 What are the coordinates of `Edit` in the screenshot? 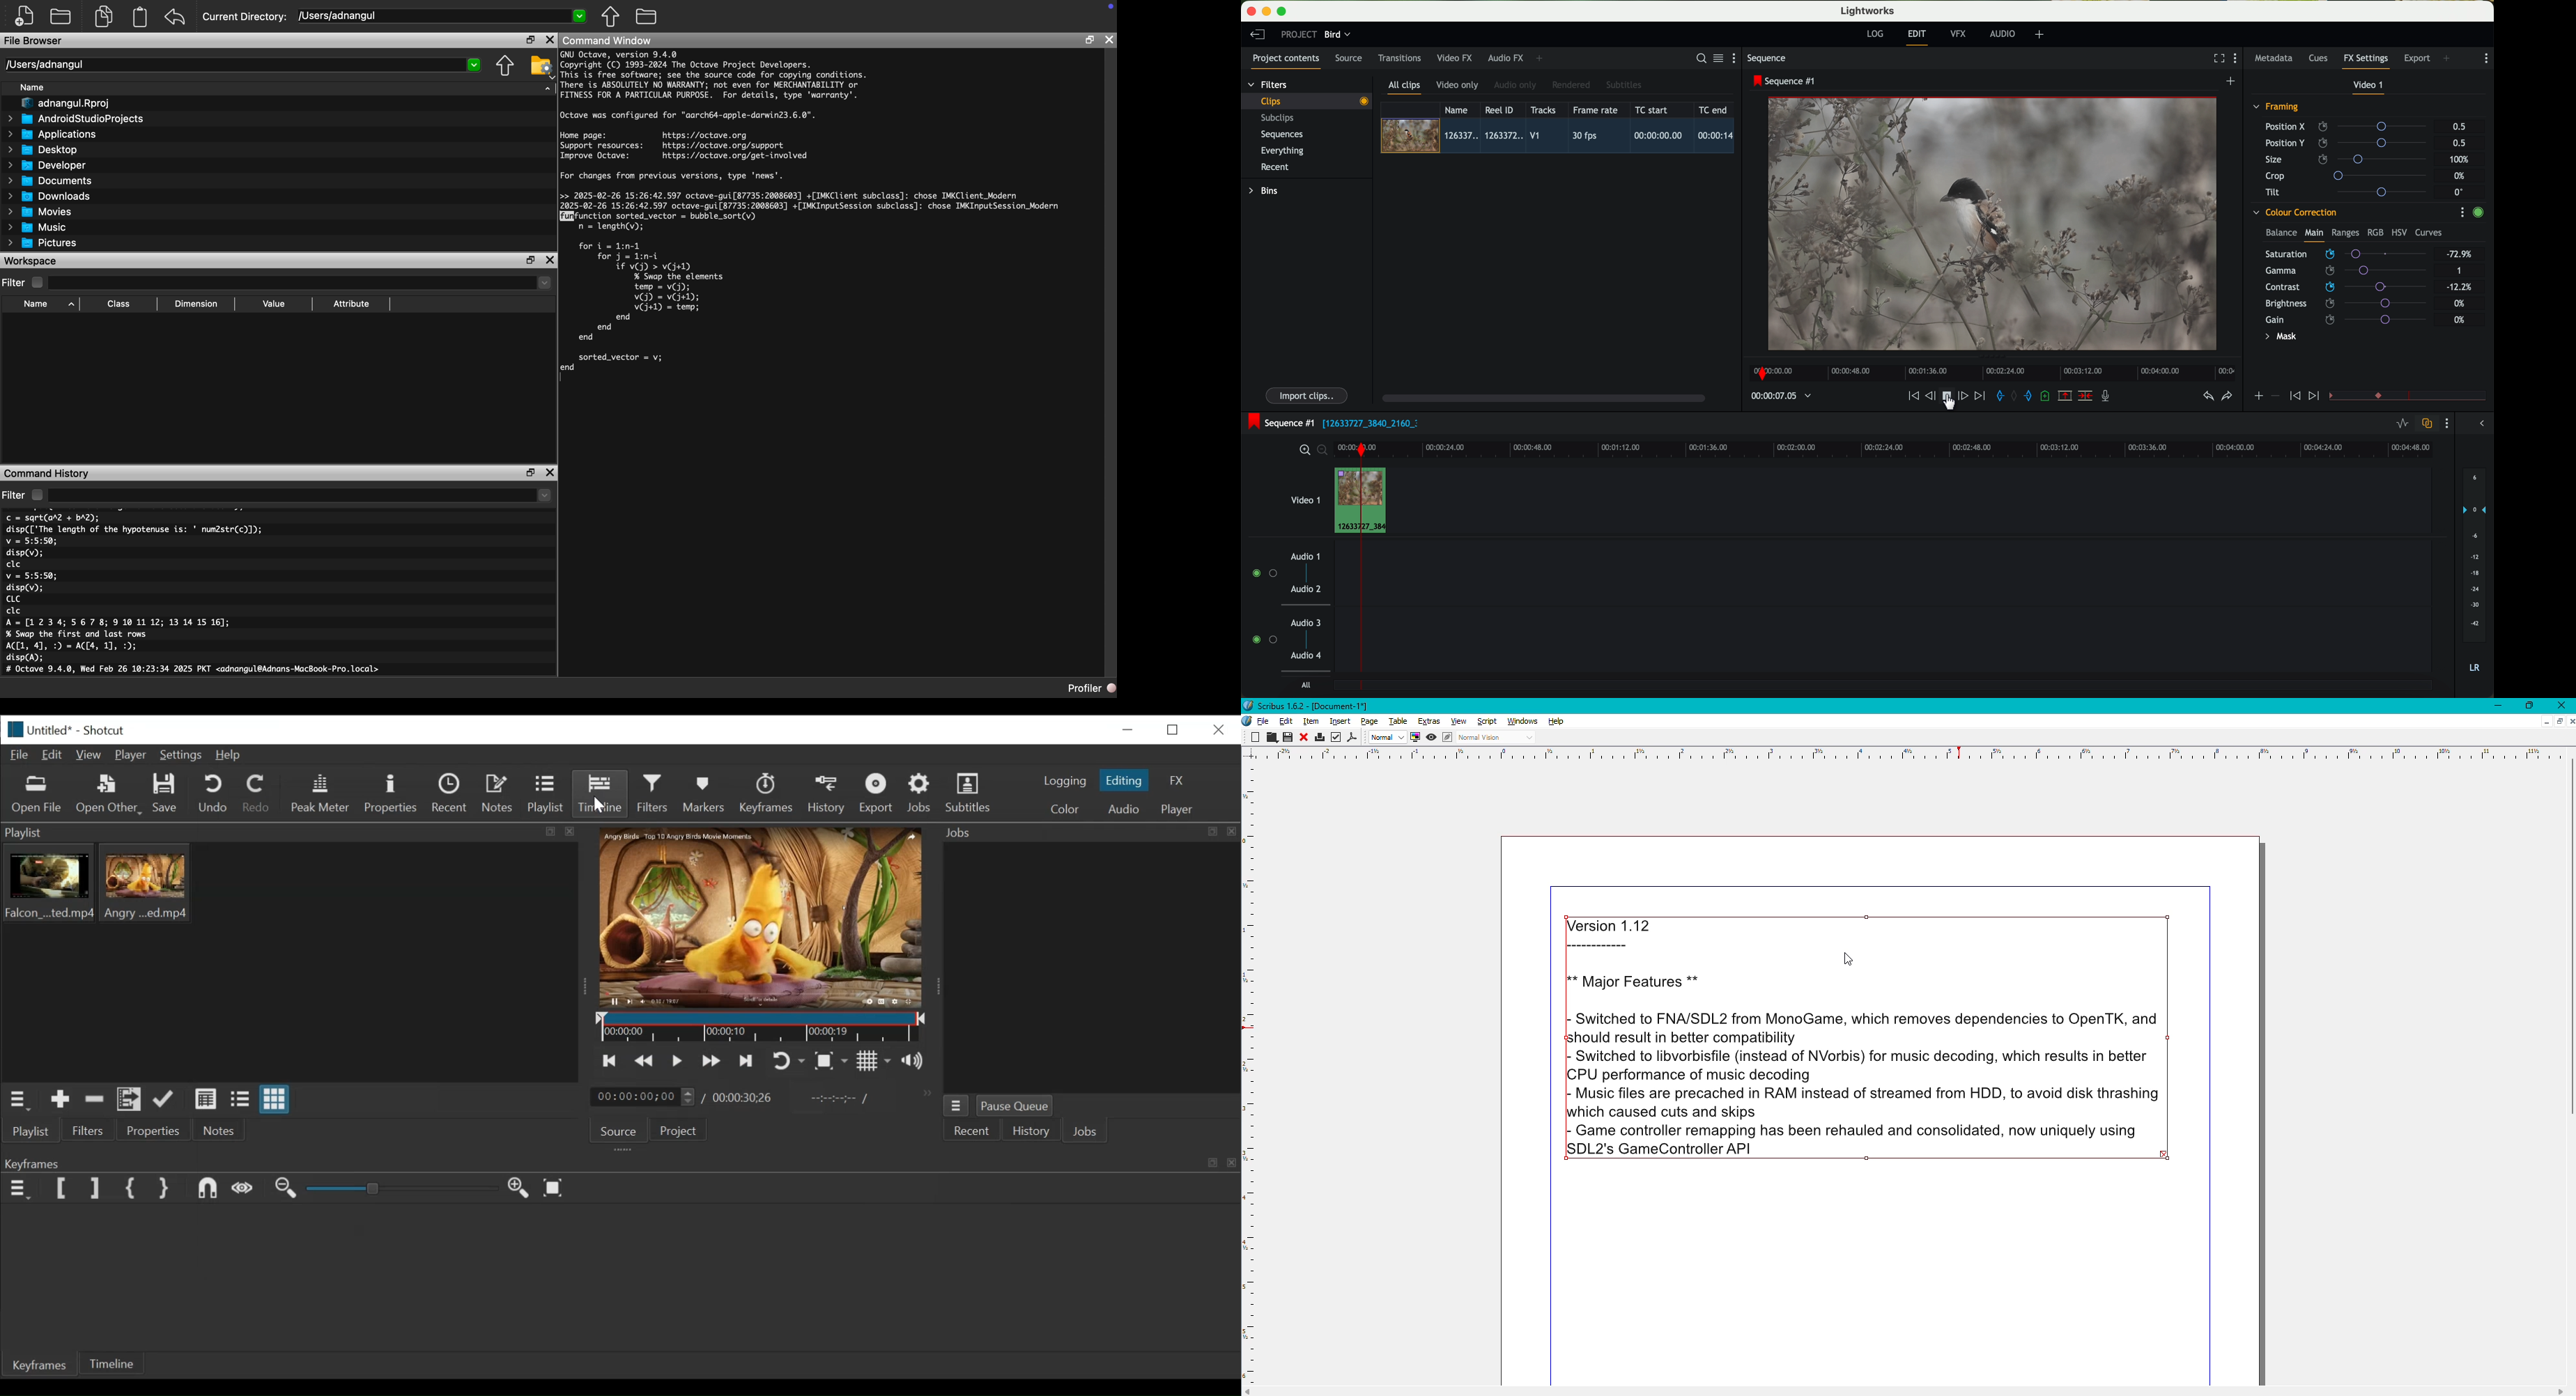 It's located at (1286, 722).